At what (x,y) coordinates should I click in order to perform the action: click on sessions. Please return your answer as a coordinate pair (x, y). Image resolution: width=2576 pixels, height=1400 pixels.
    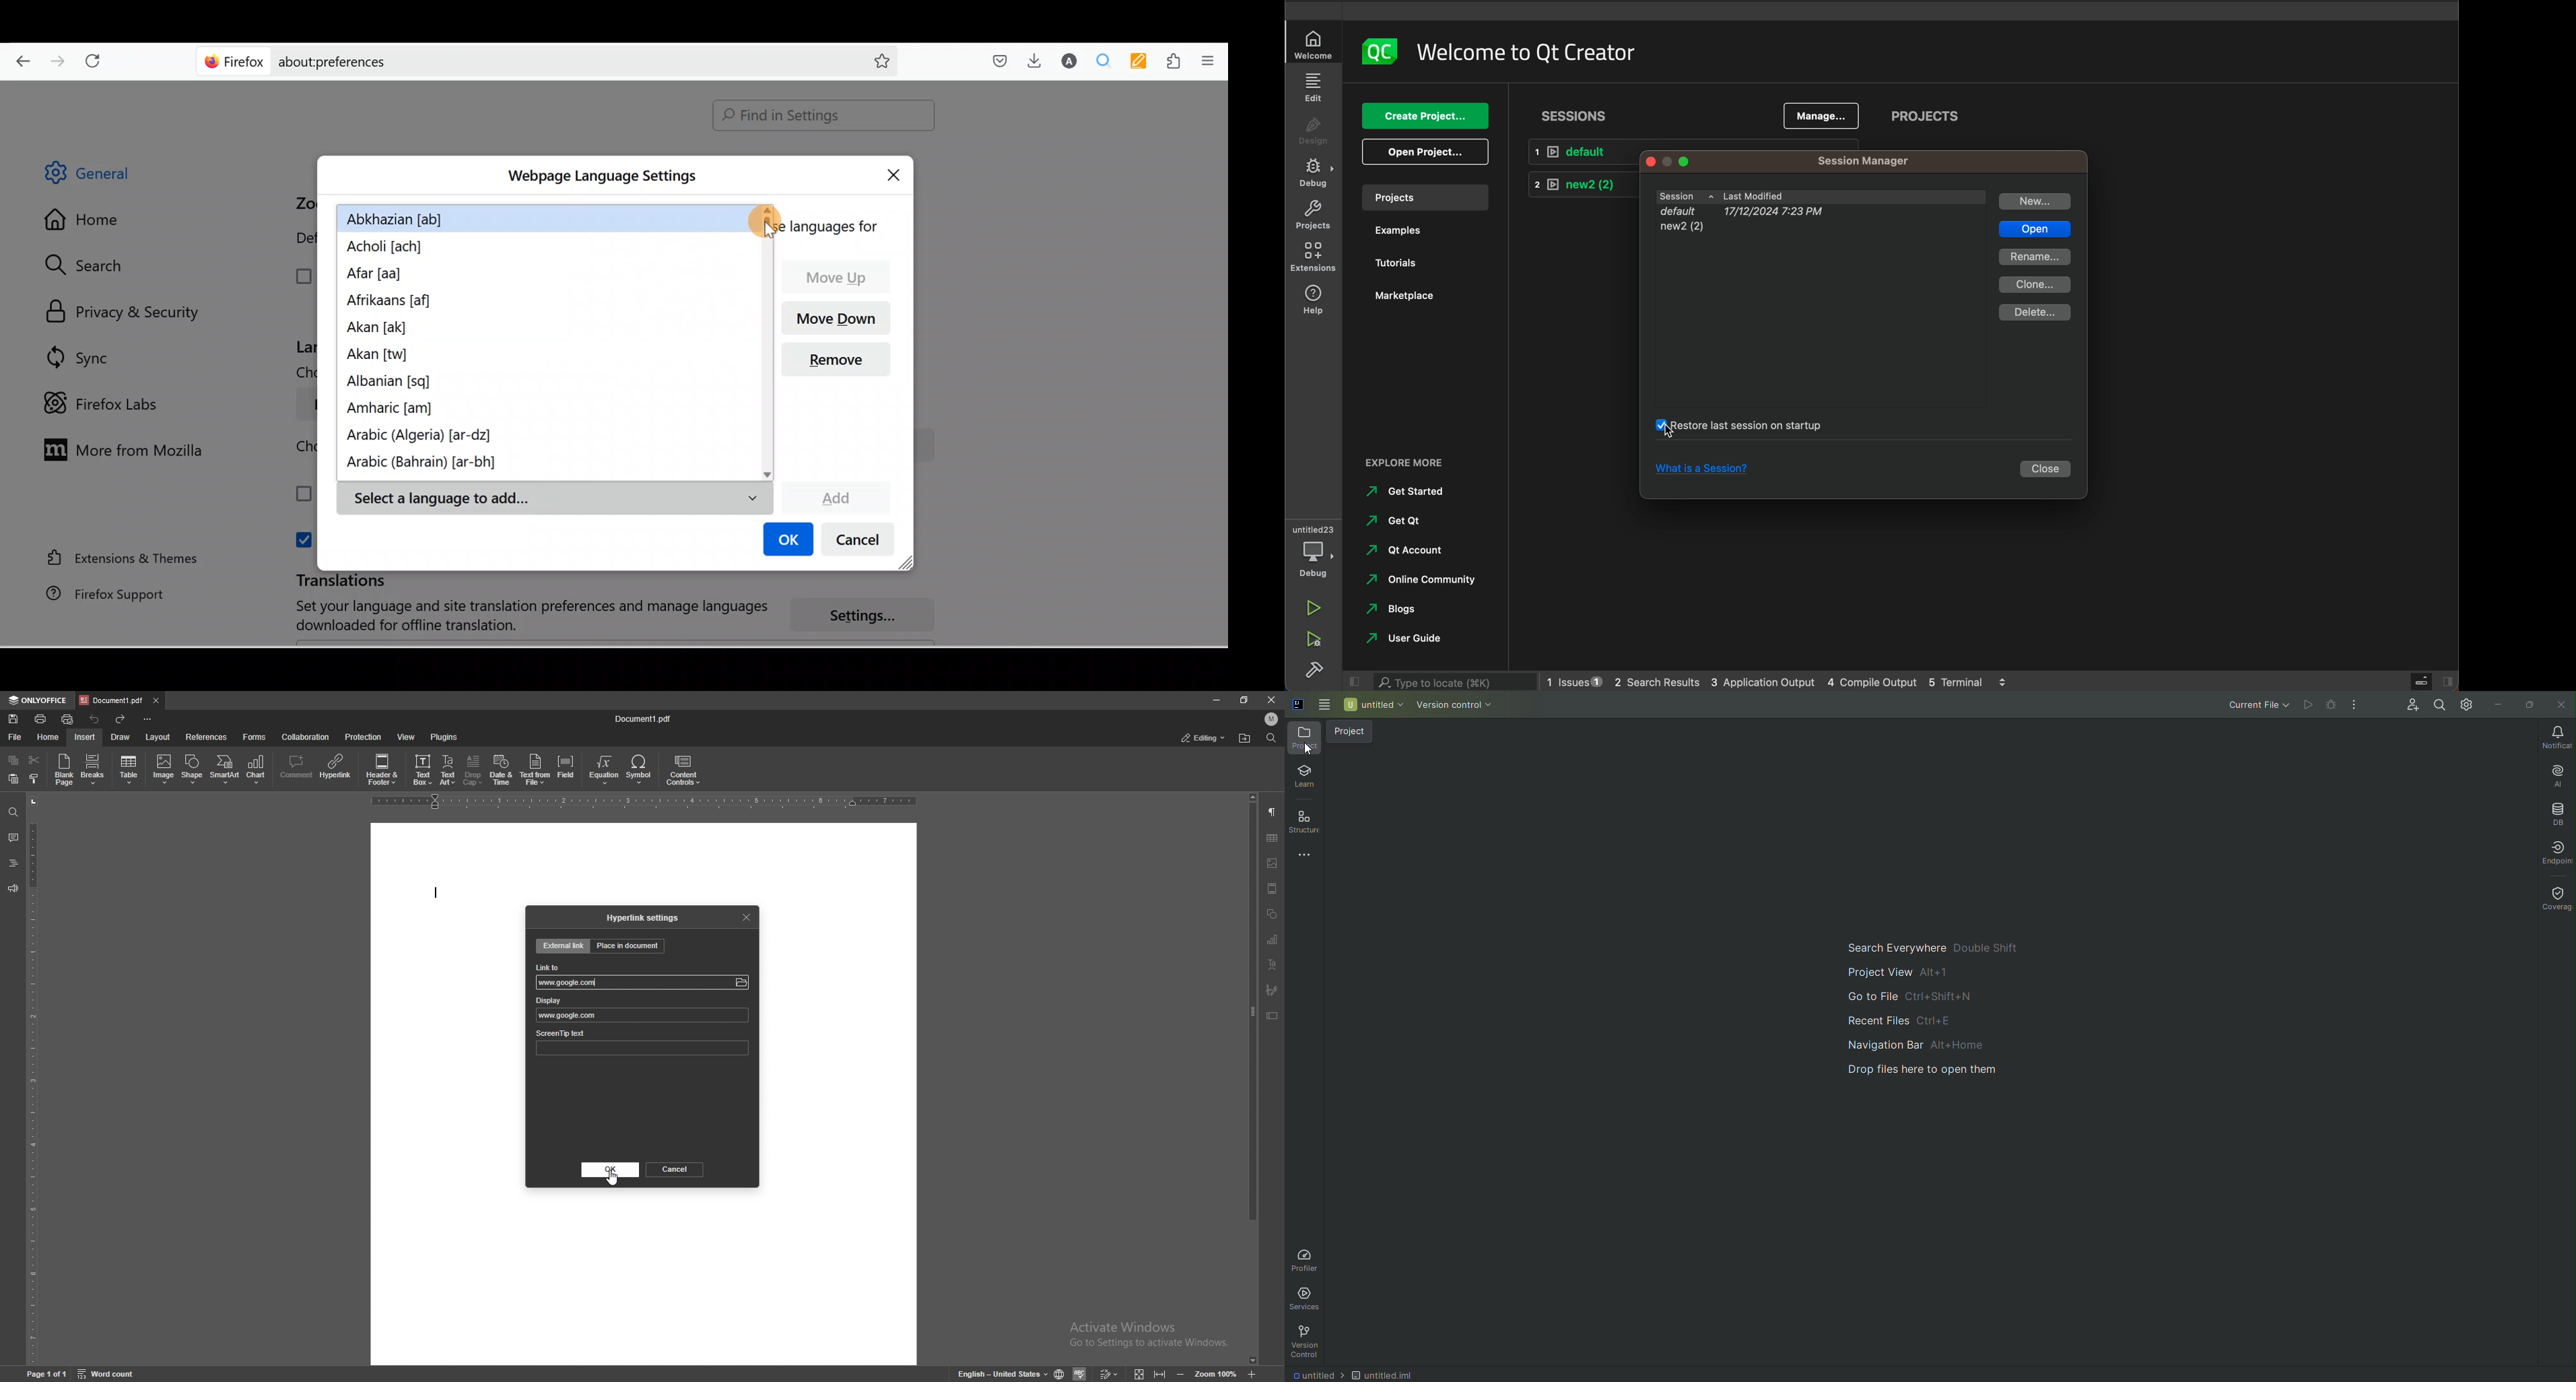
    Looking at the image, I should click on (1581, 117).